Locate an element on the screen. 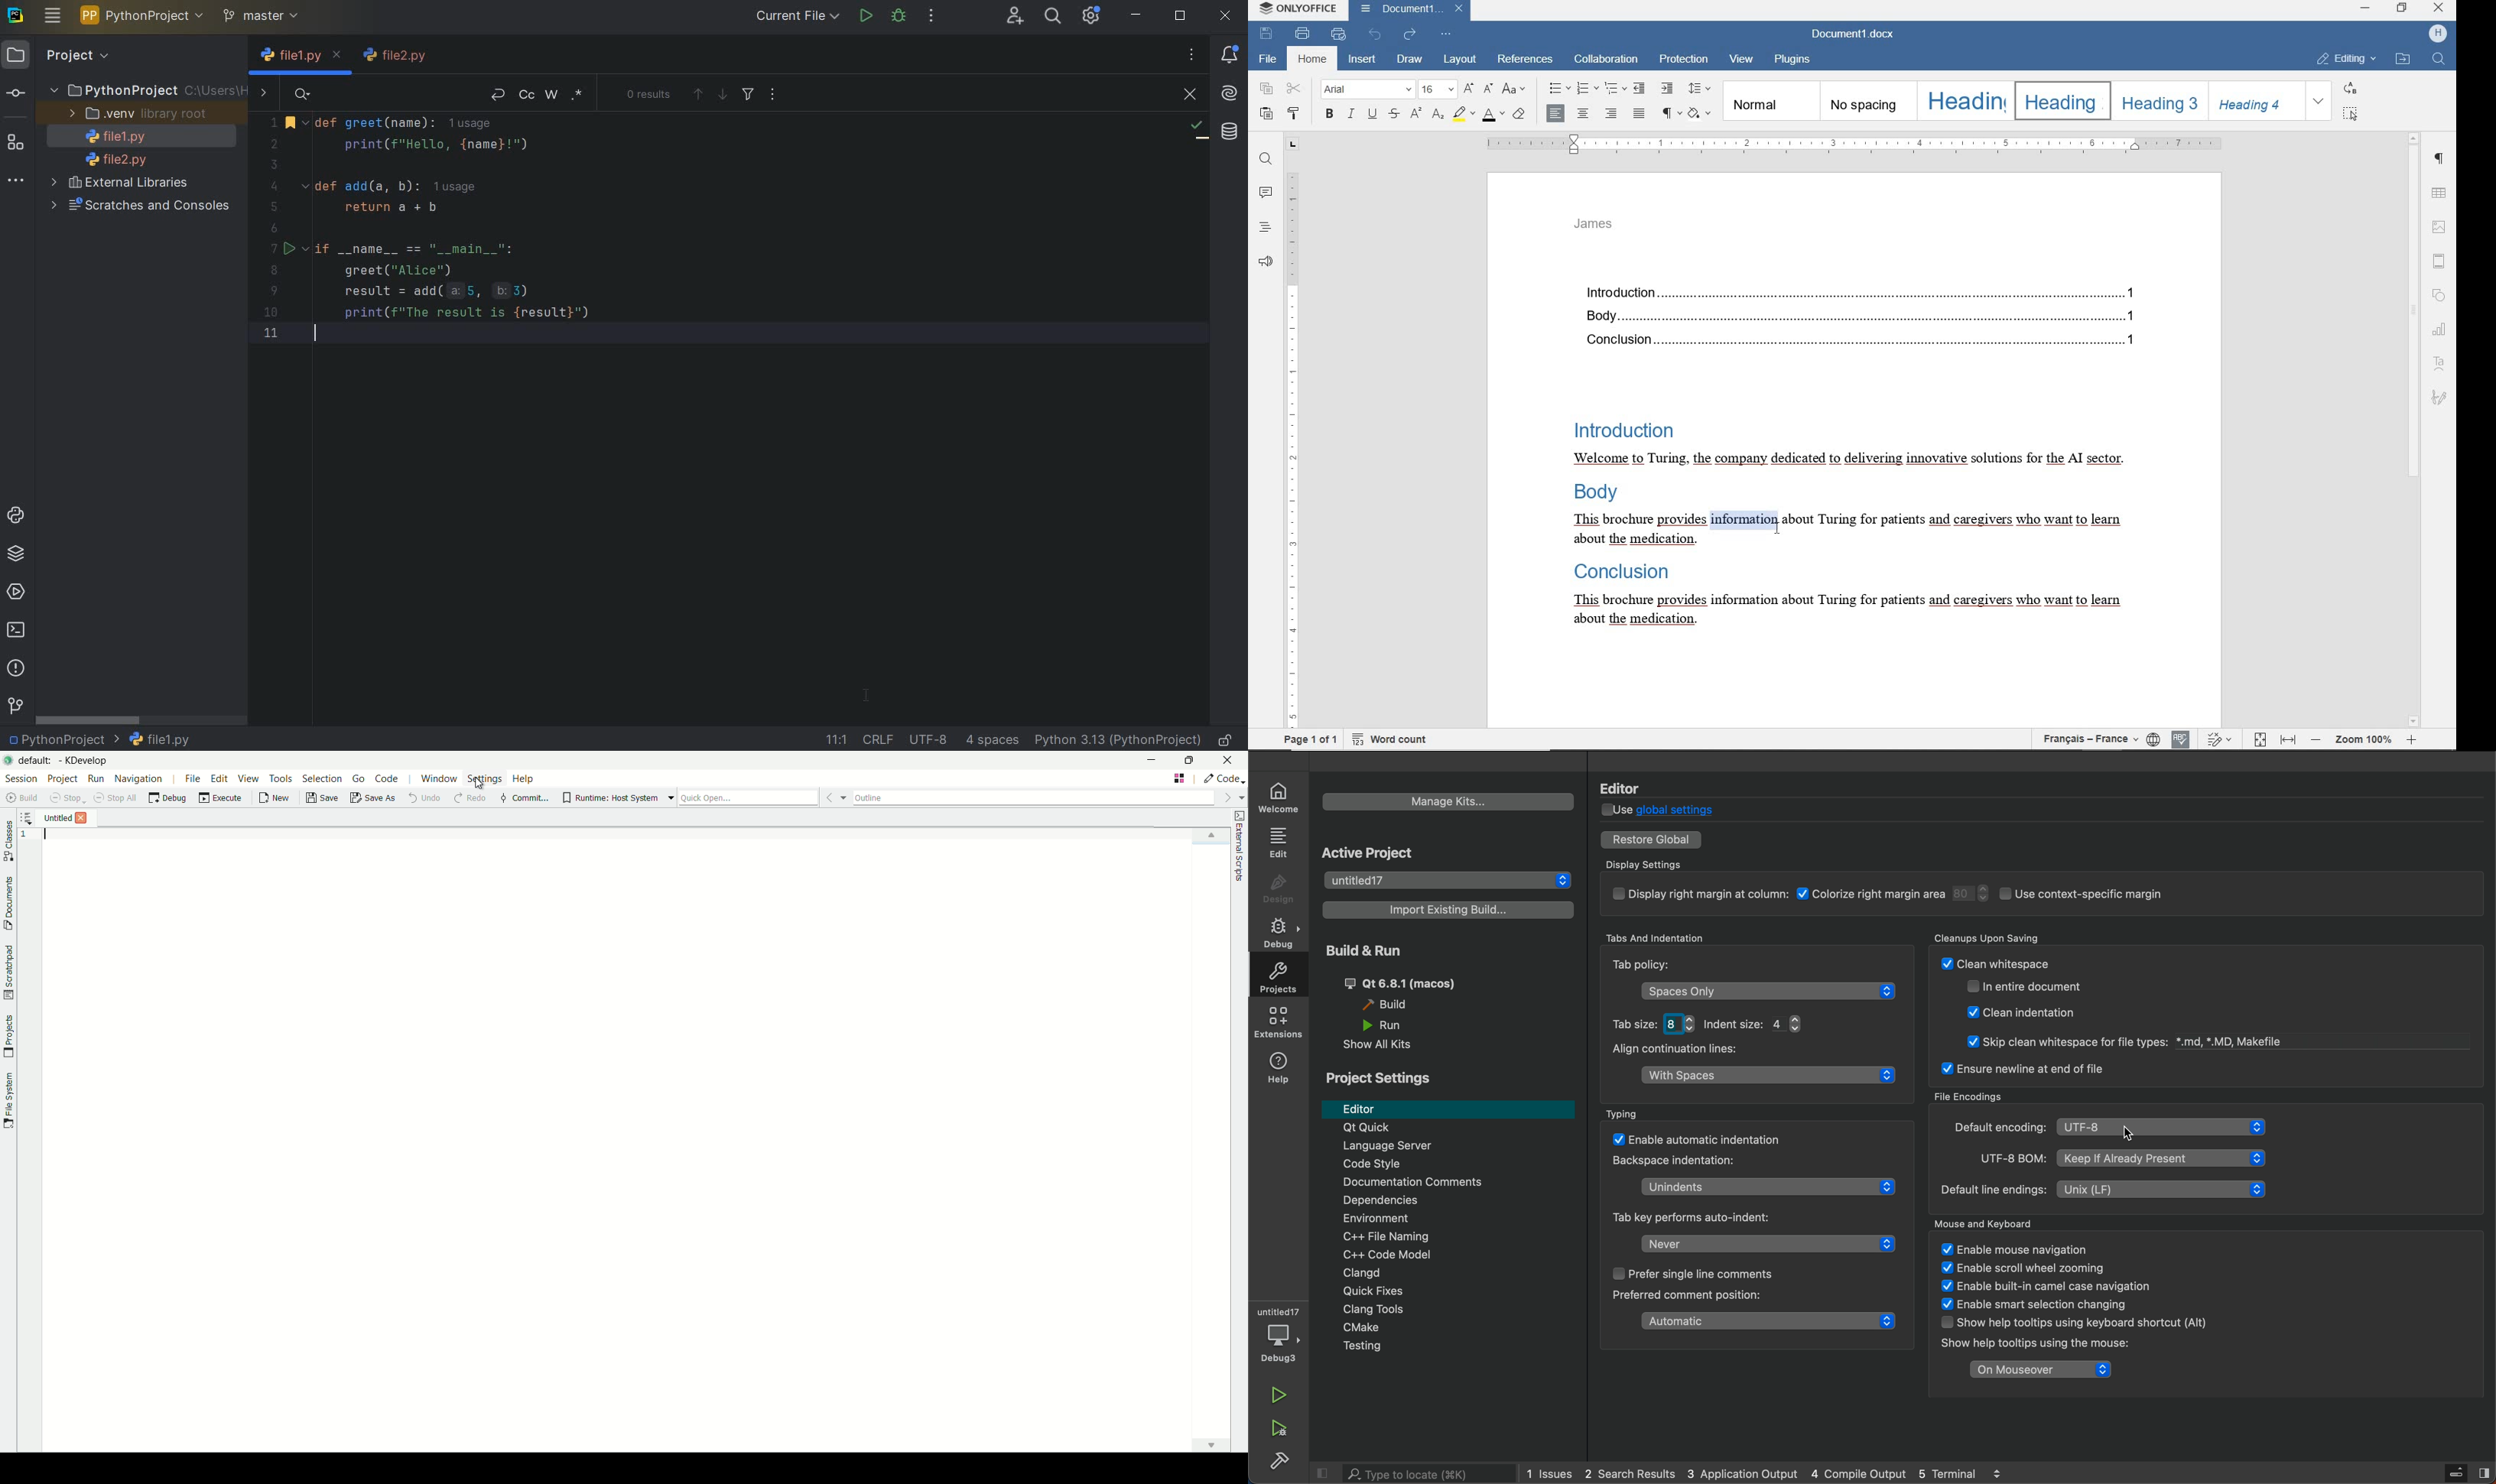 This screenshot has width=2520, height=1484. HIGHLIGHT COLOR is located at coordinates (1465, 114).